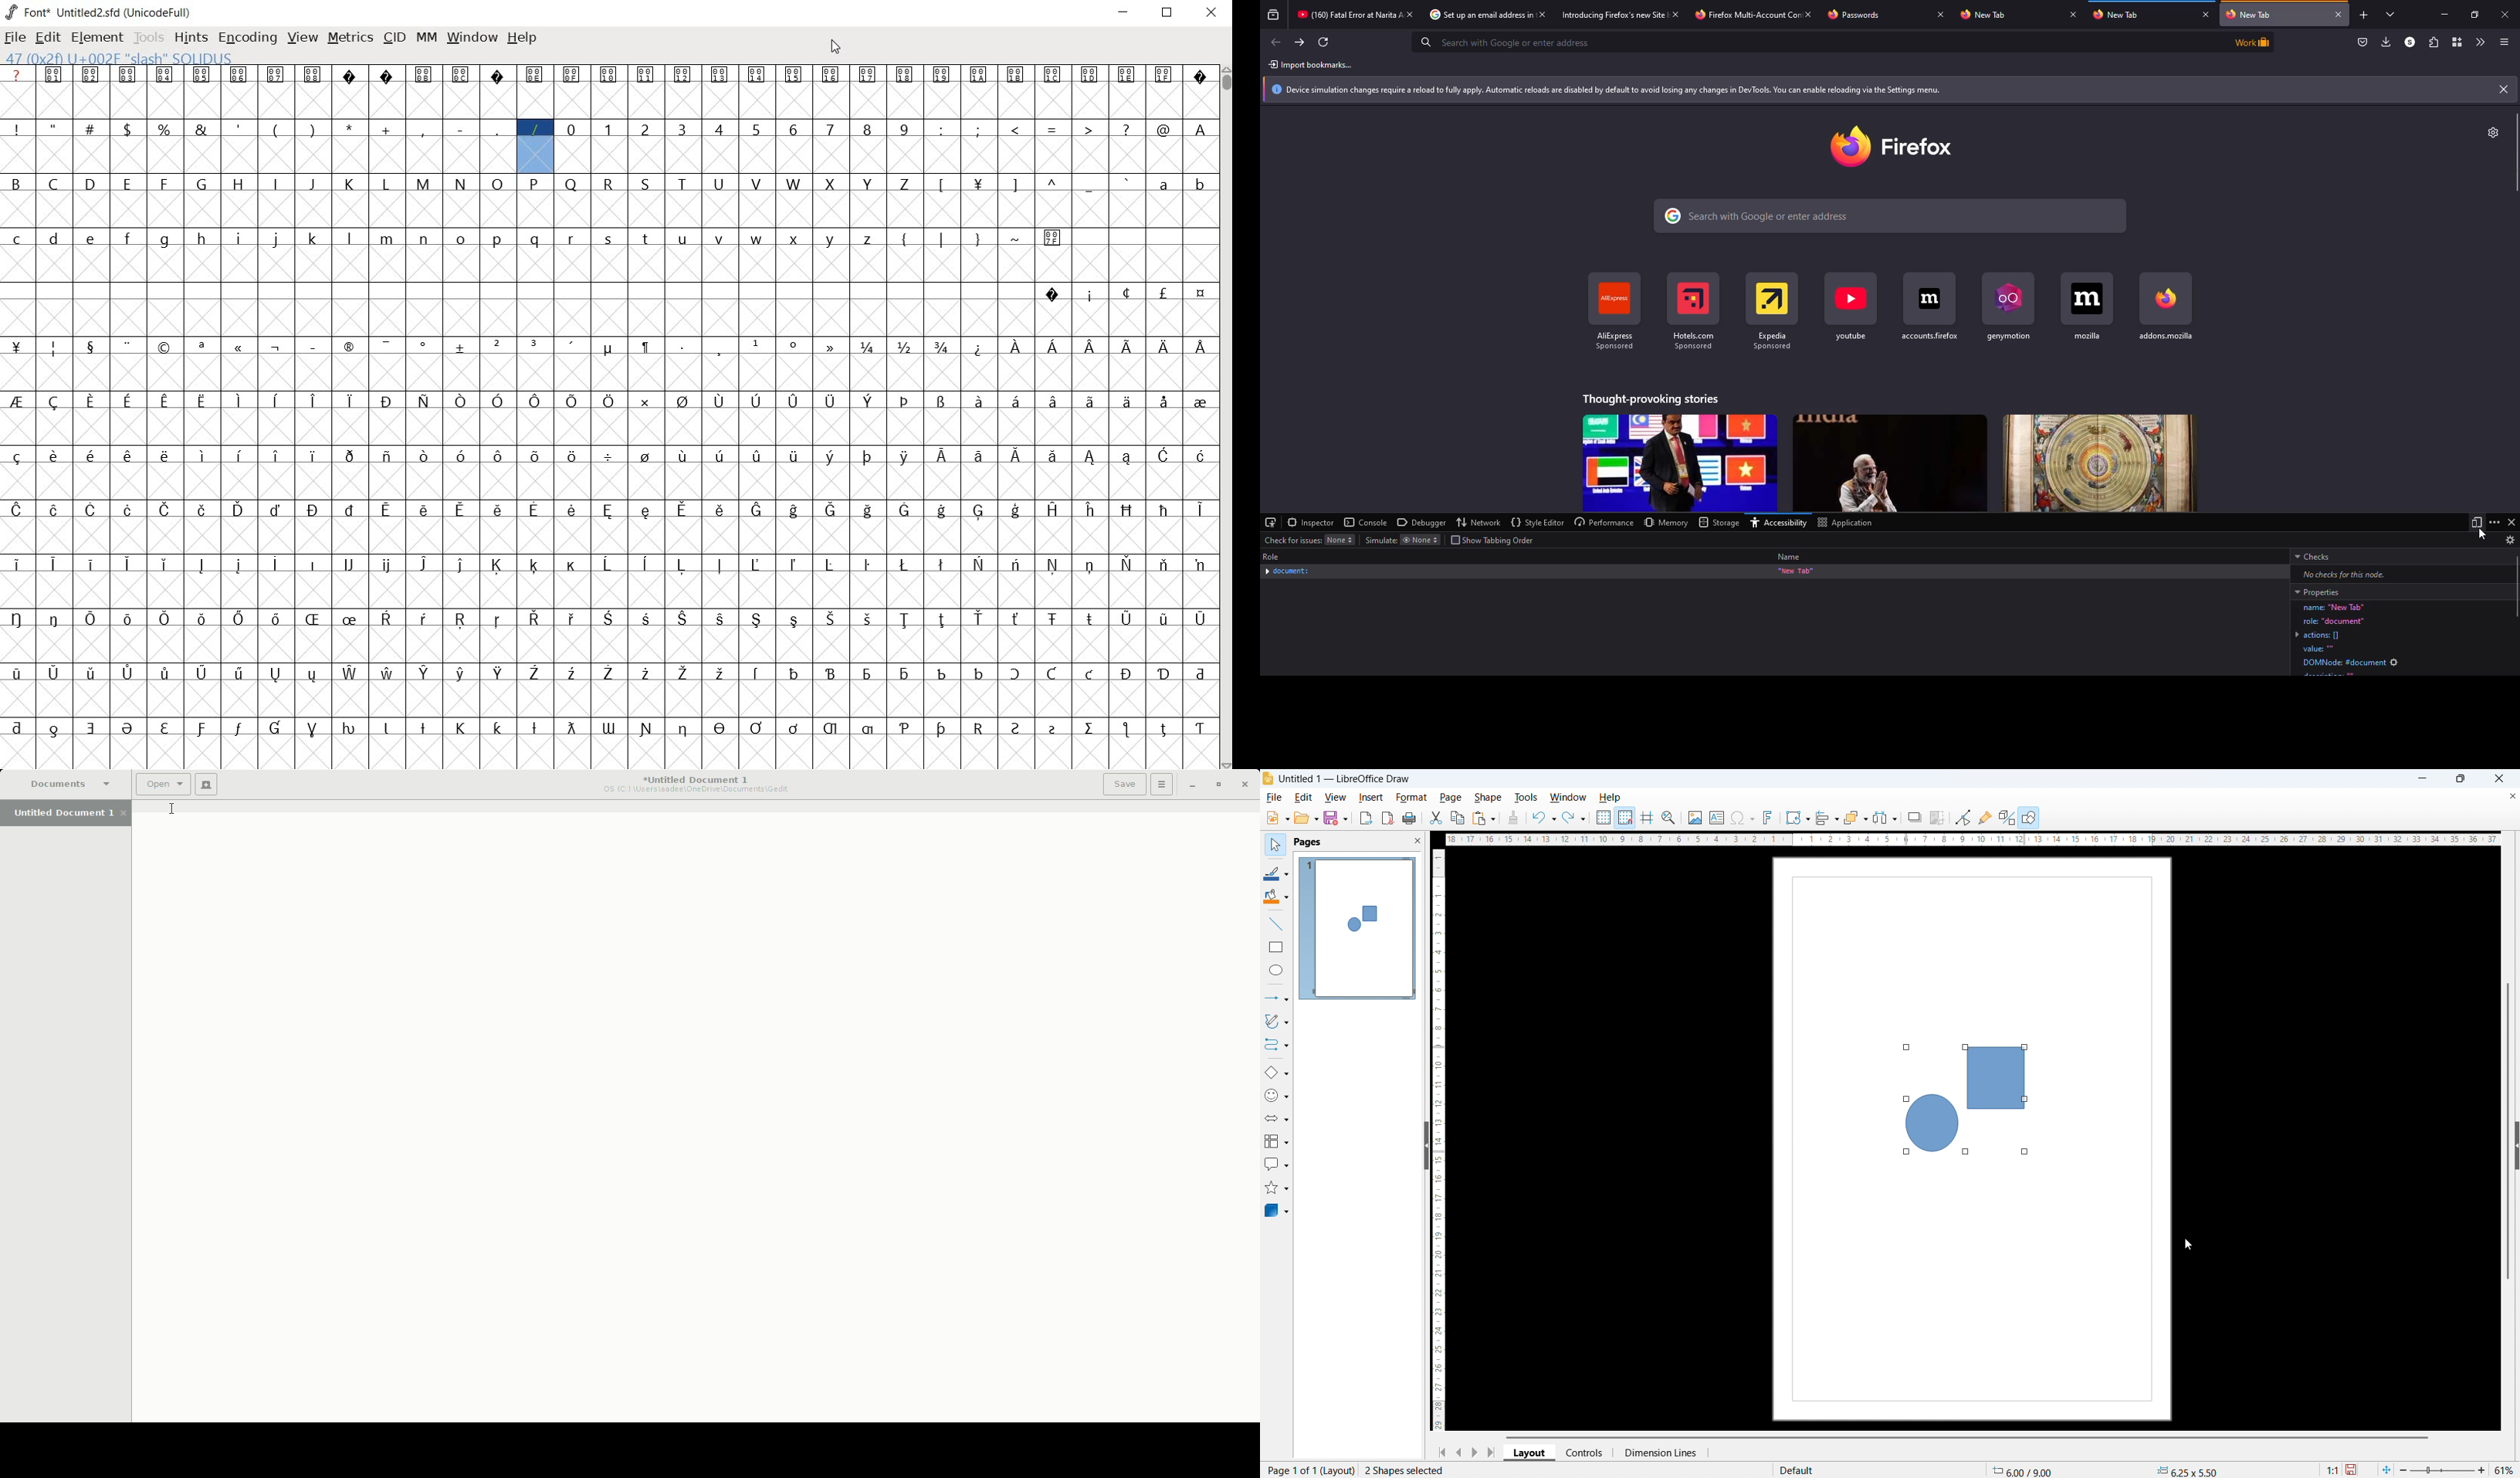 The width and height of the screenshot is (2520, 1484). I want to click on glyph, so click(795, 240).